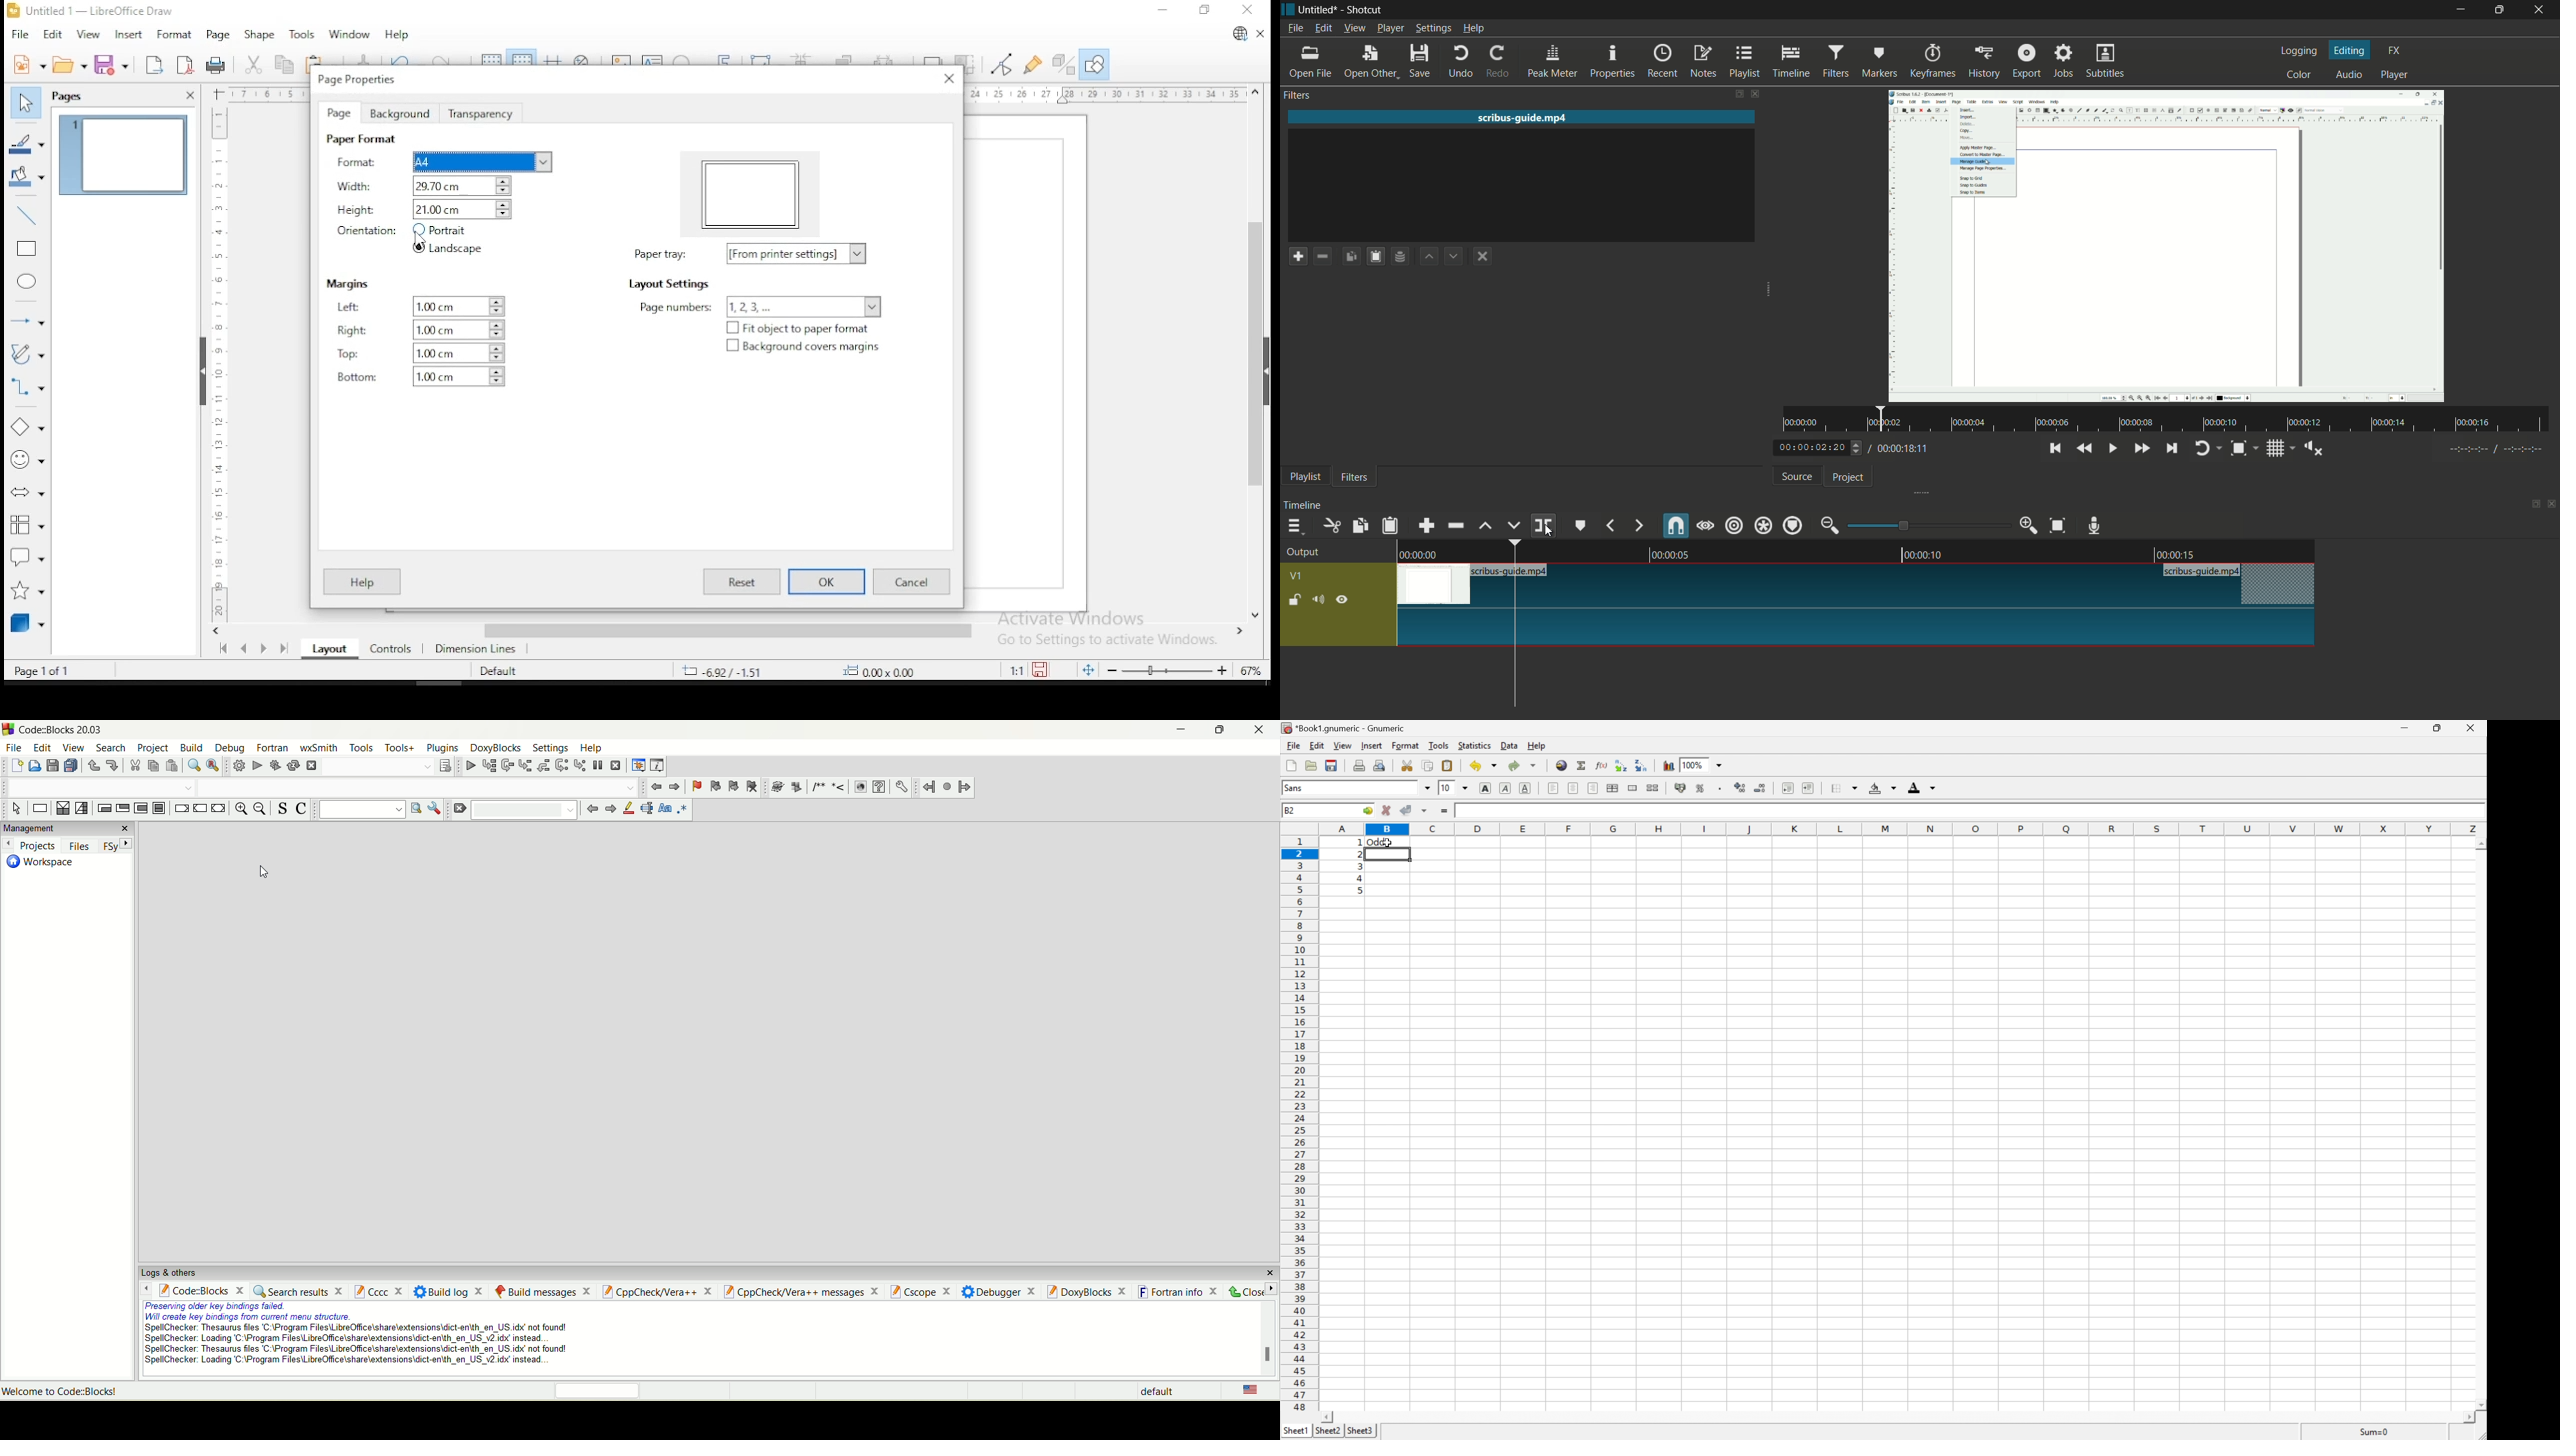  What do you see at coordinates (2065, 60) in the screenshot?
I see `jobs` at bounding box center [2065, 60].